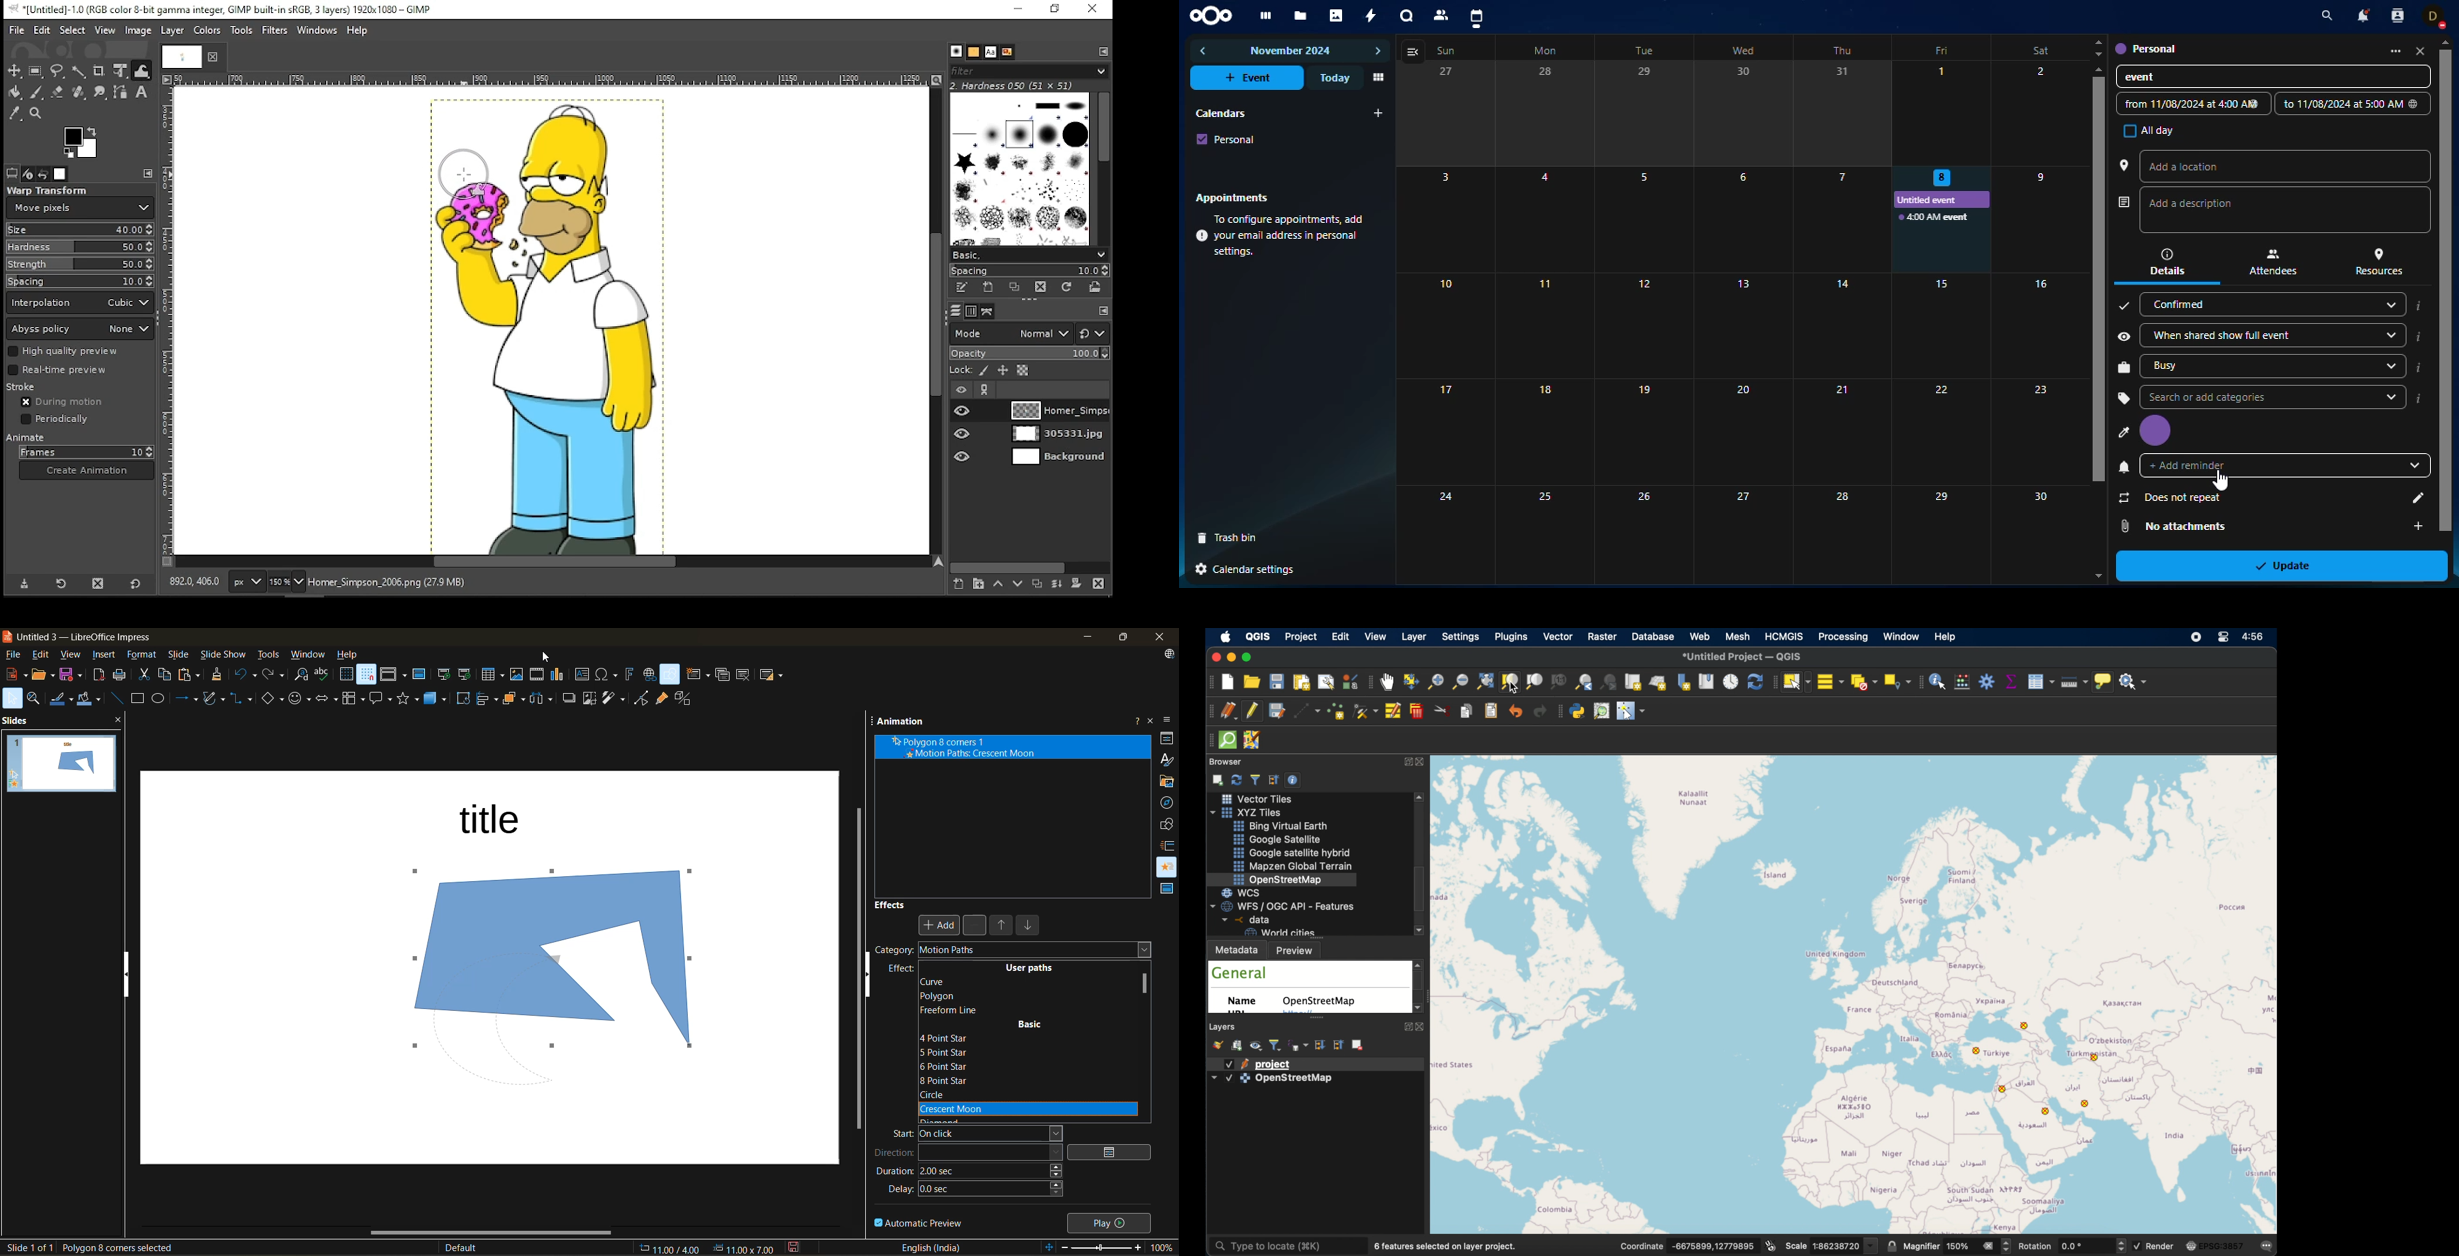  I want to click on 3, so click(1446, 220).